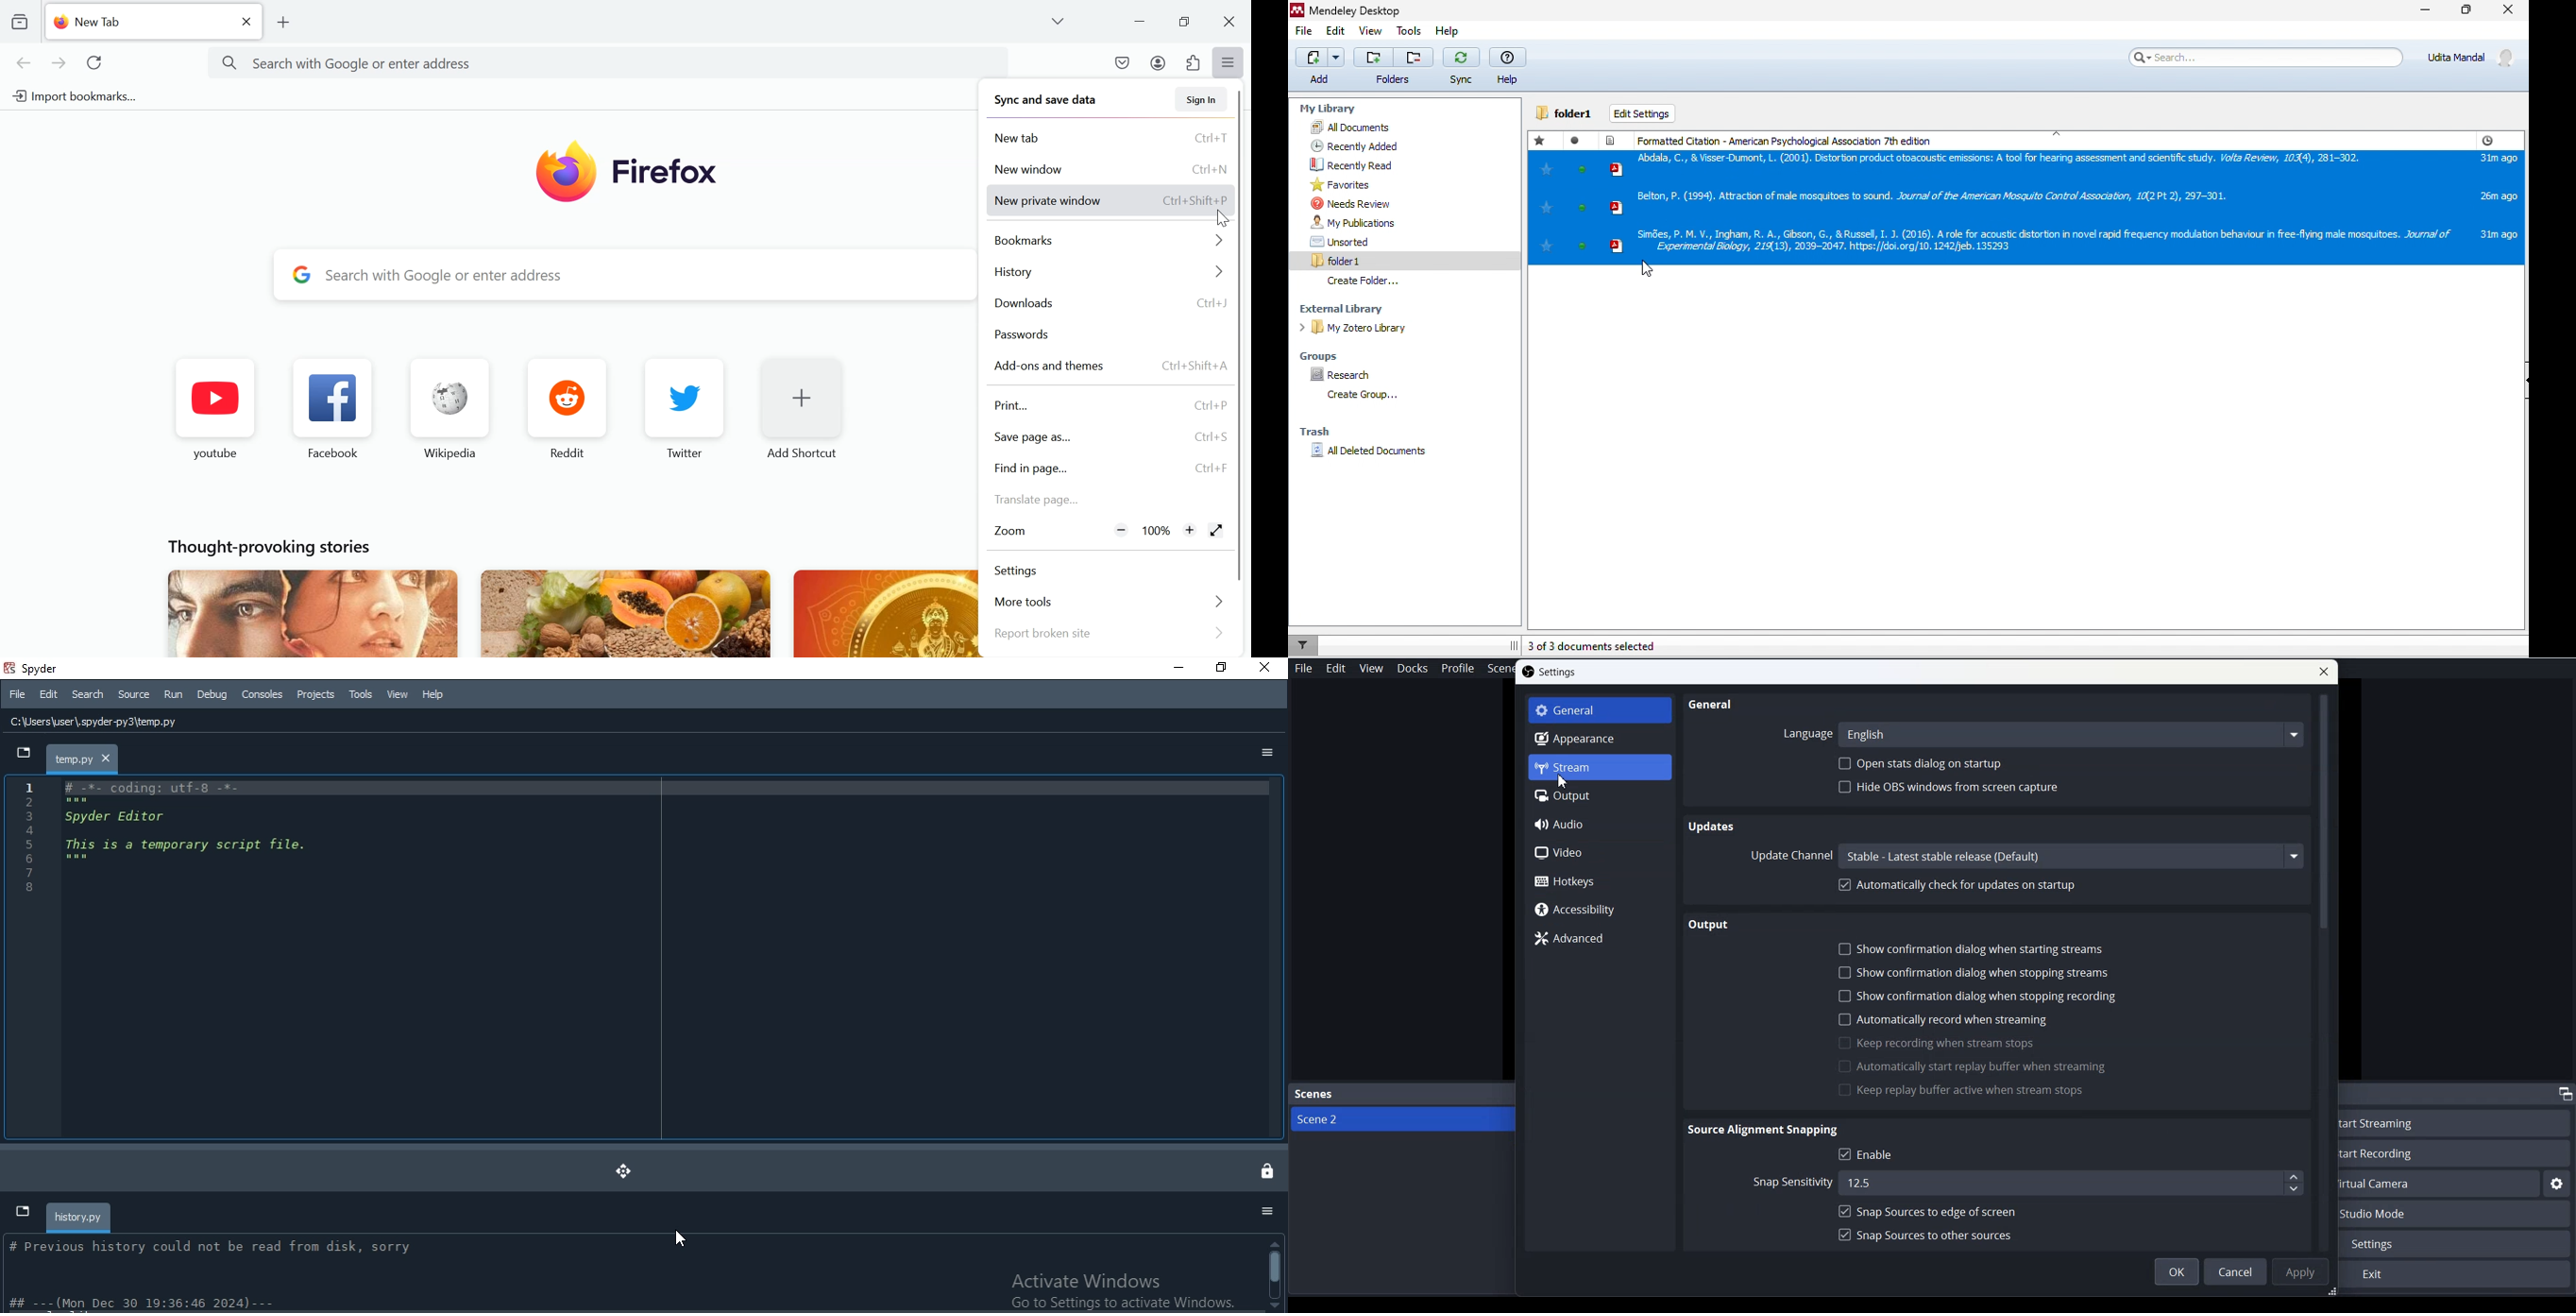 This screenshot has width=2576, height=1316. I want to click on Search with Google or enter address, so click(612, 273).